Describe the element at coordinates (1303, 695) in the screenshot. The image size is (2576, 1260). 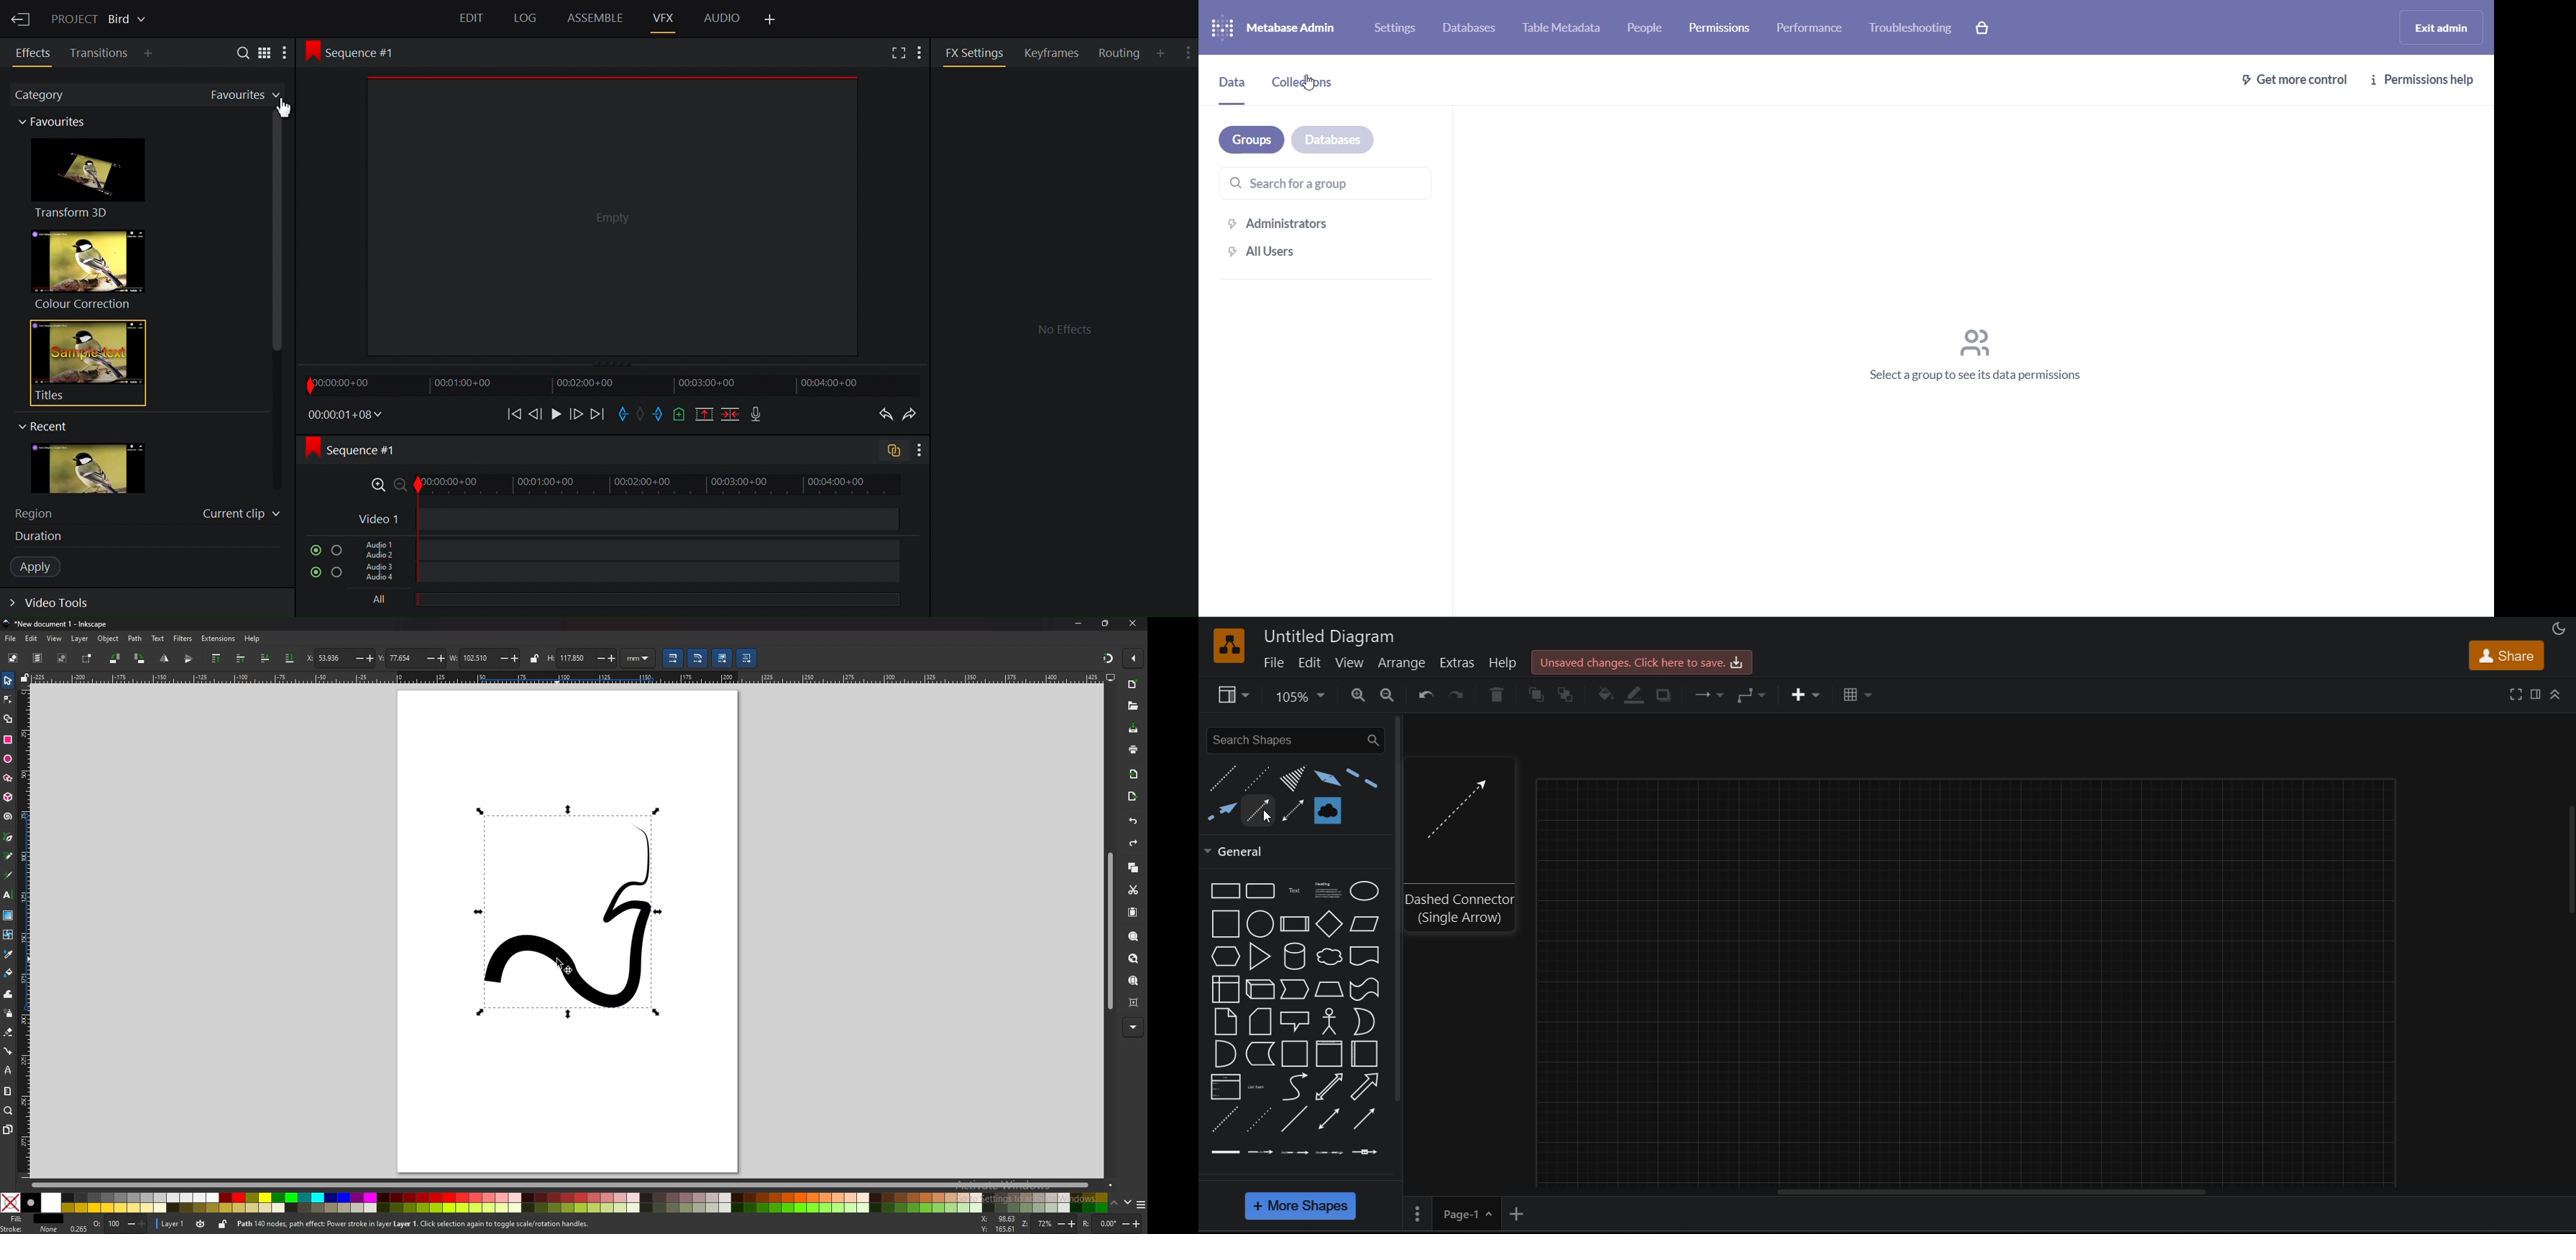
I see `105% - zoom` at that location.